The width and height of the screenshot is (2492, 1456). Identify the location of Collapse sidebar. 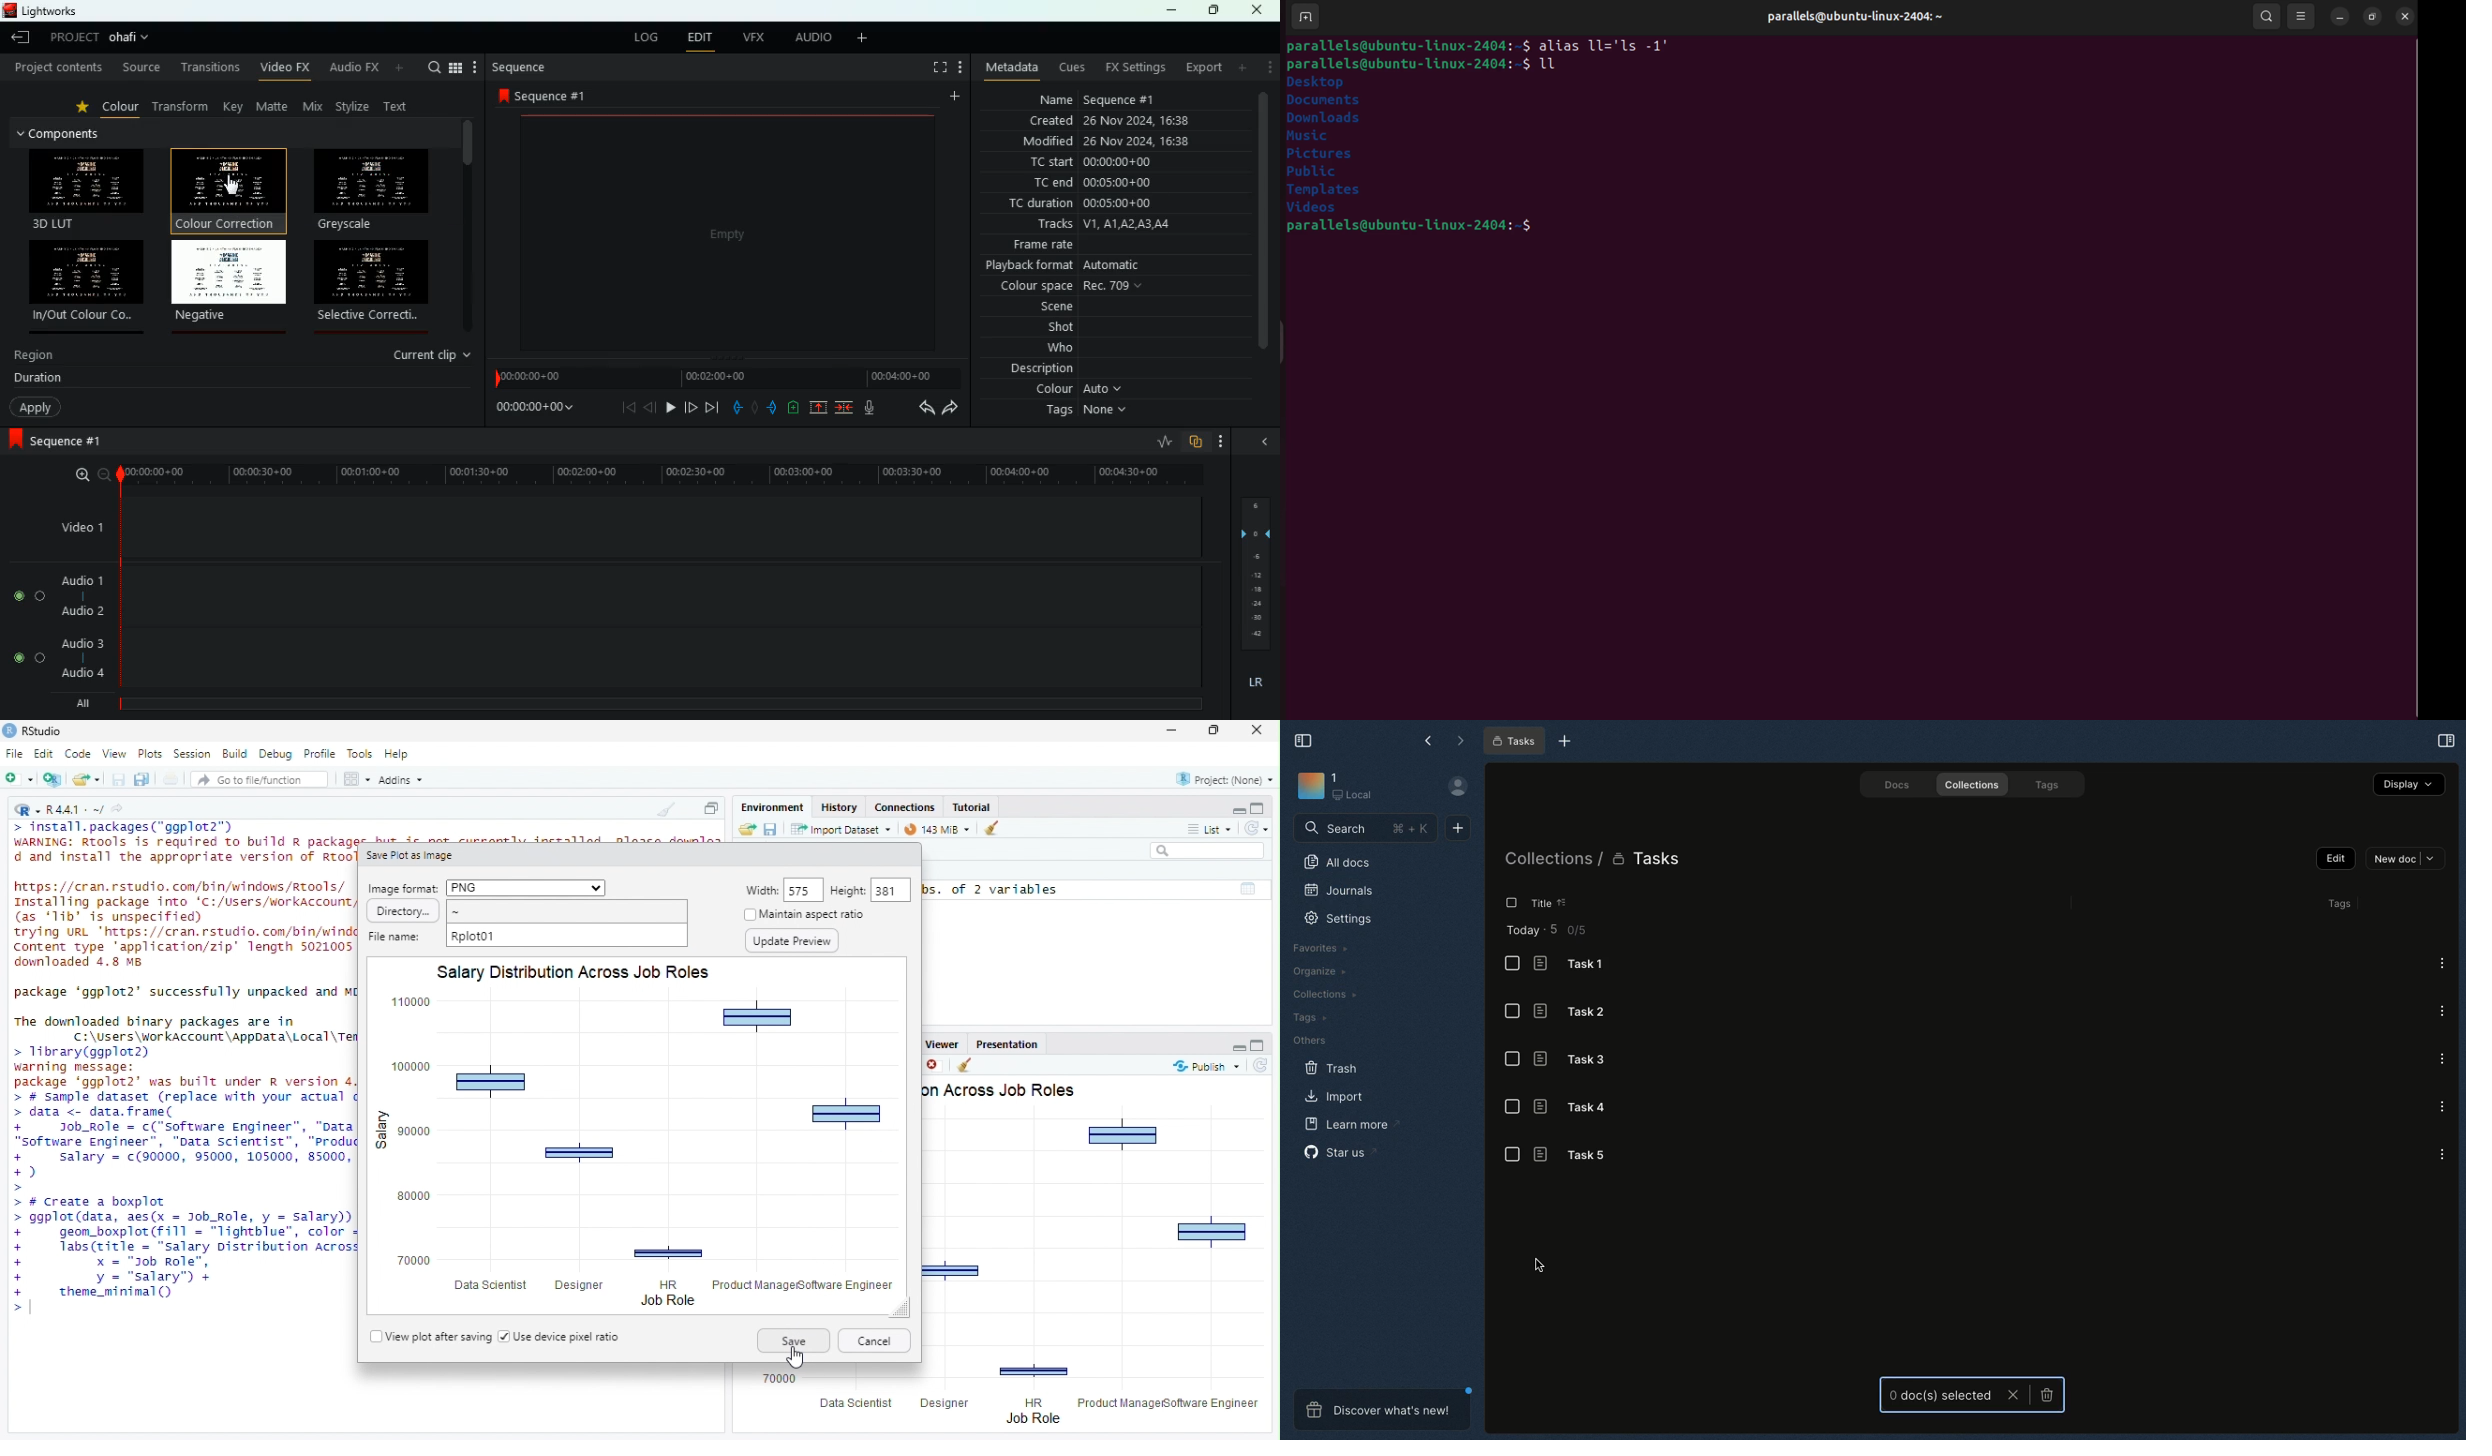
(1306, 741).